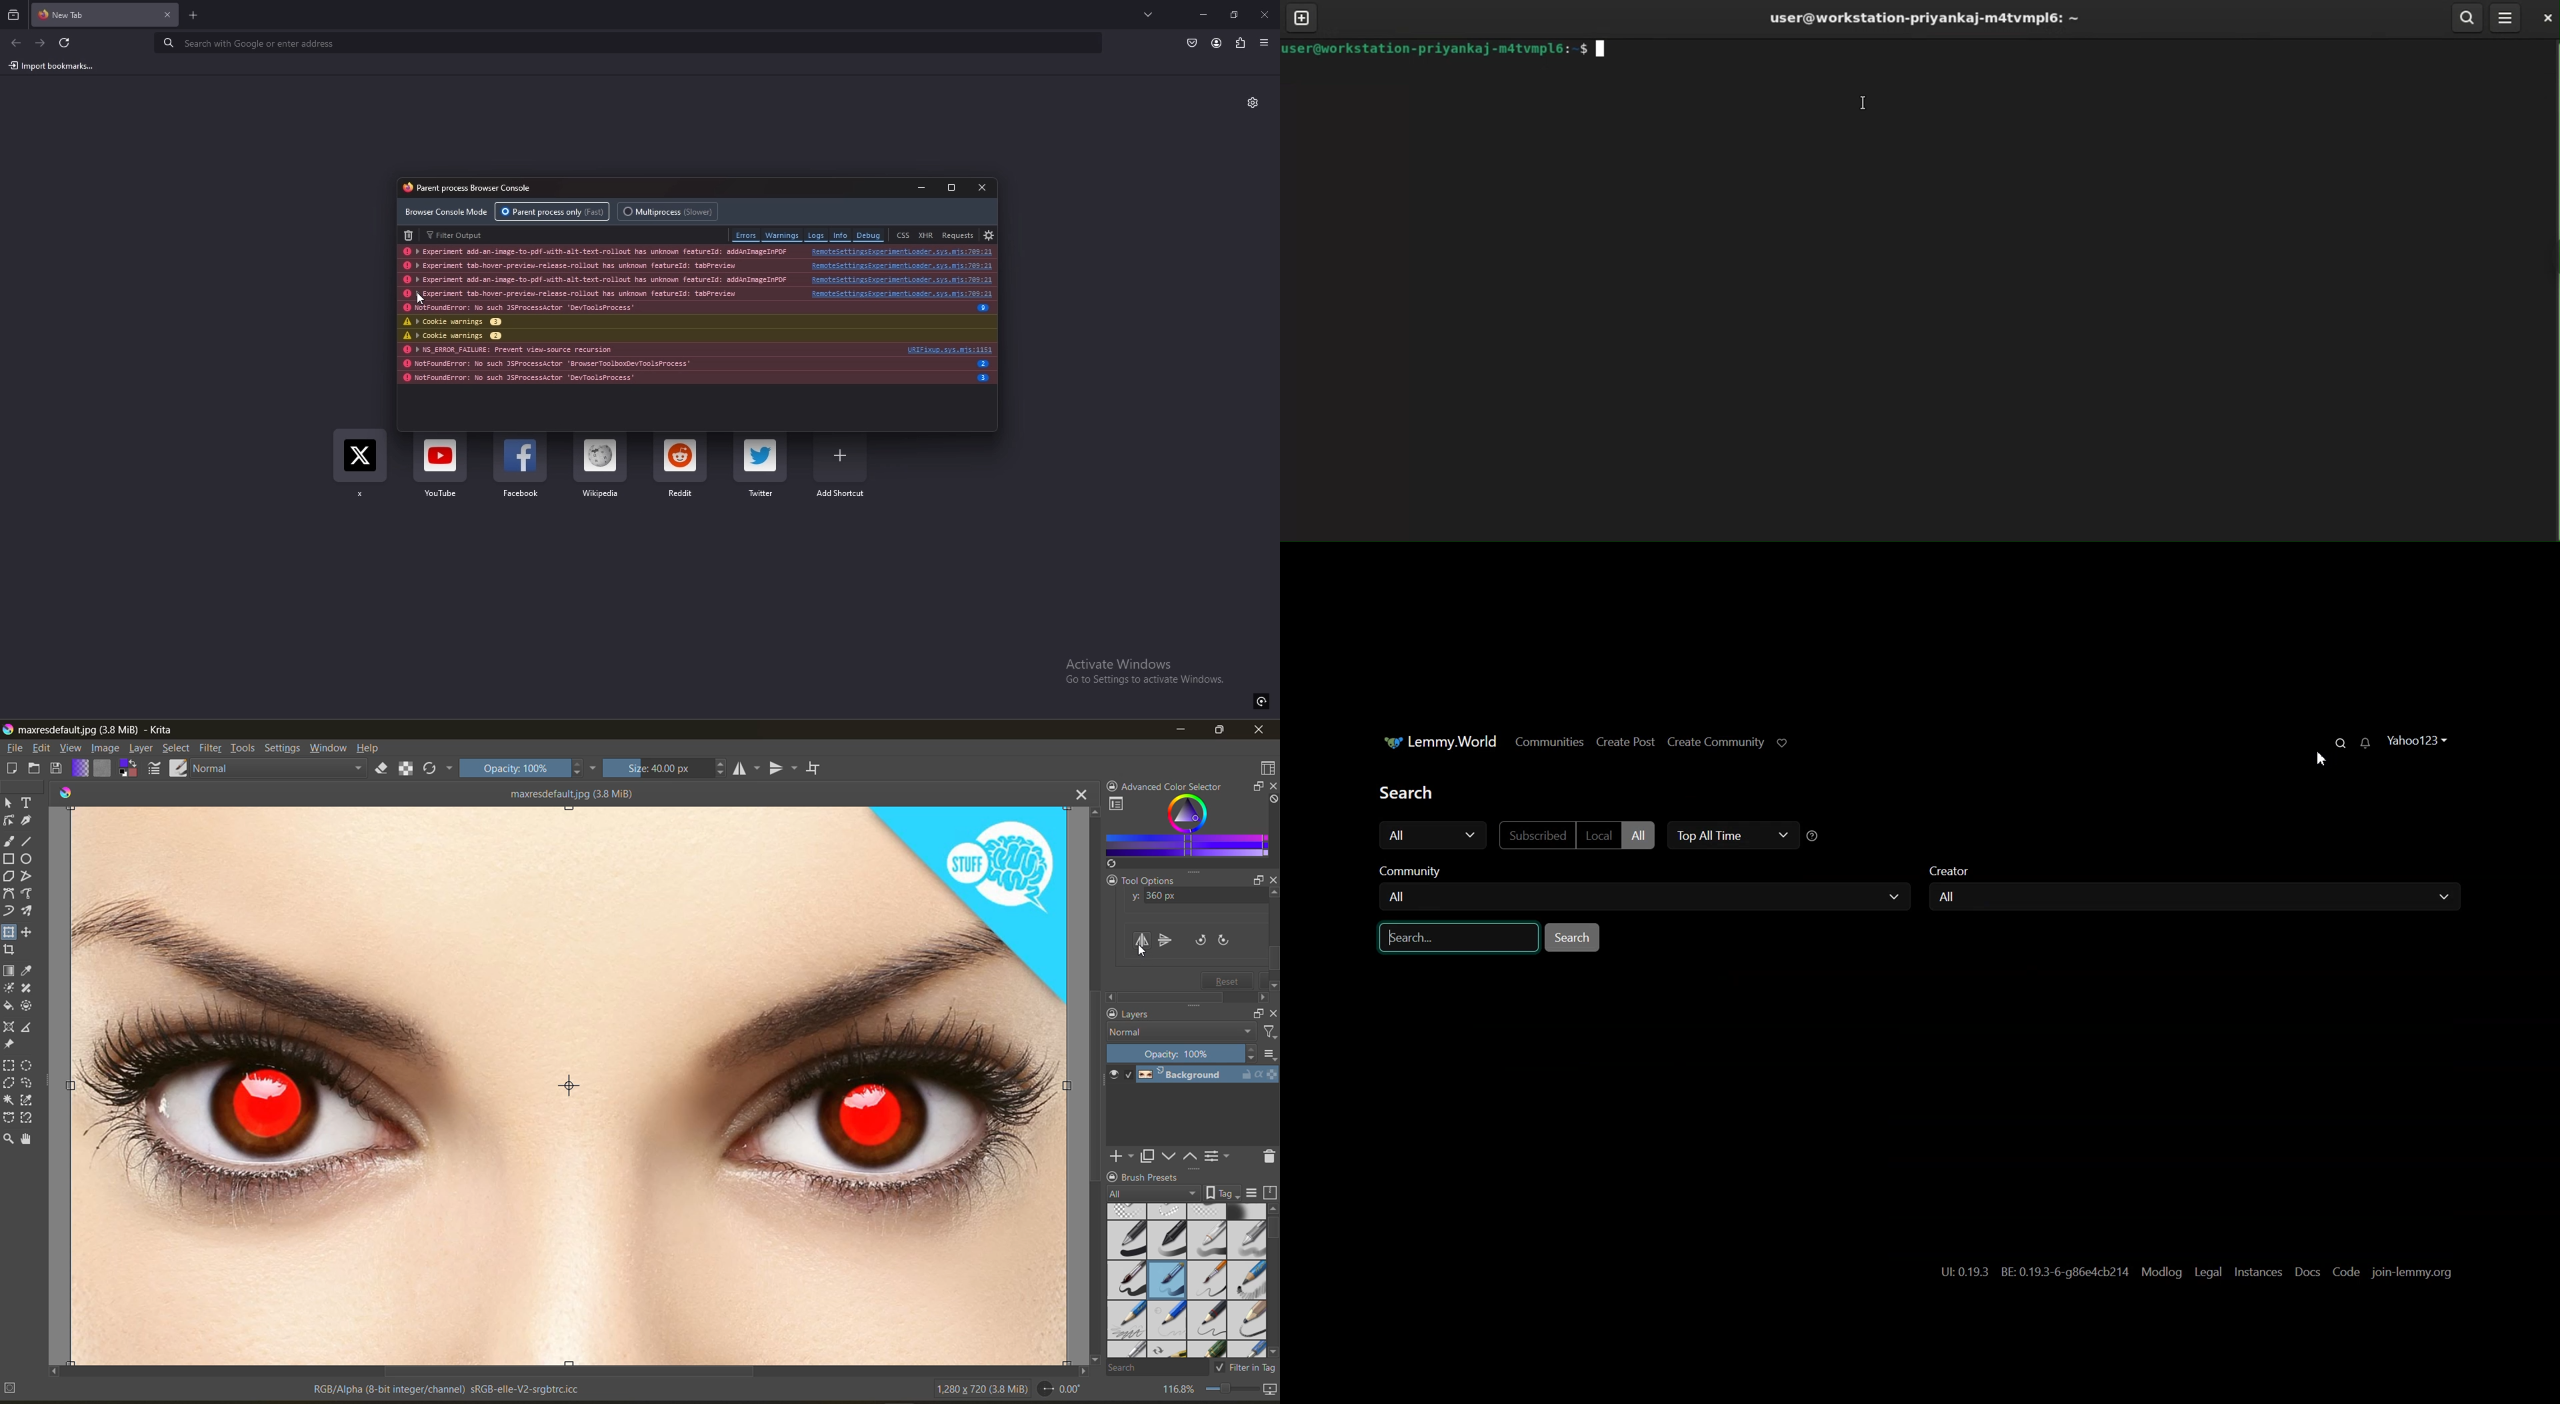 The width and height of the screenshot is (2576, 1428). Describe the element at coordinates (1111, 1014) in the screenshot. I see `lock docker` at that location.